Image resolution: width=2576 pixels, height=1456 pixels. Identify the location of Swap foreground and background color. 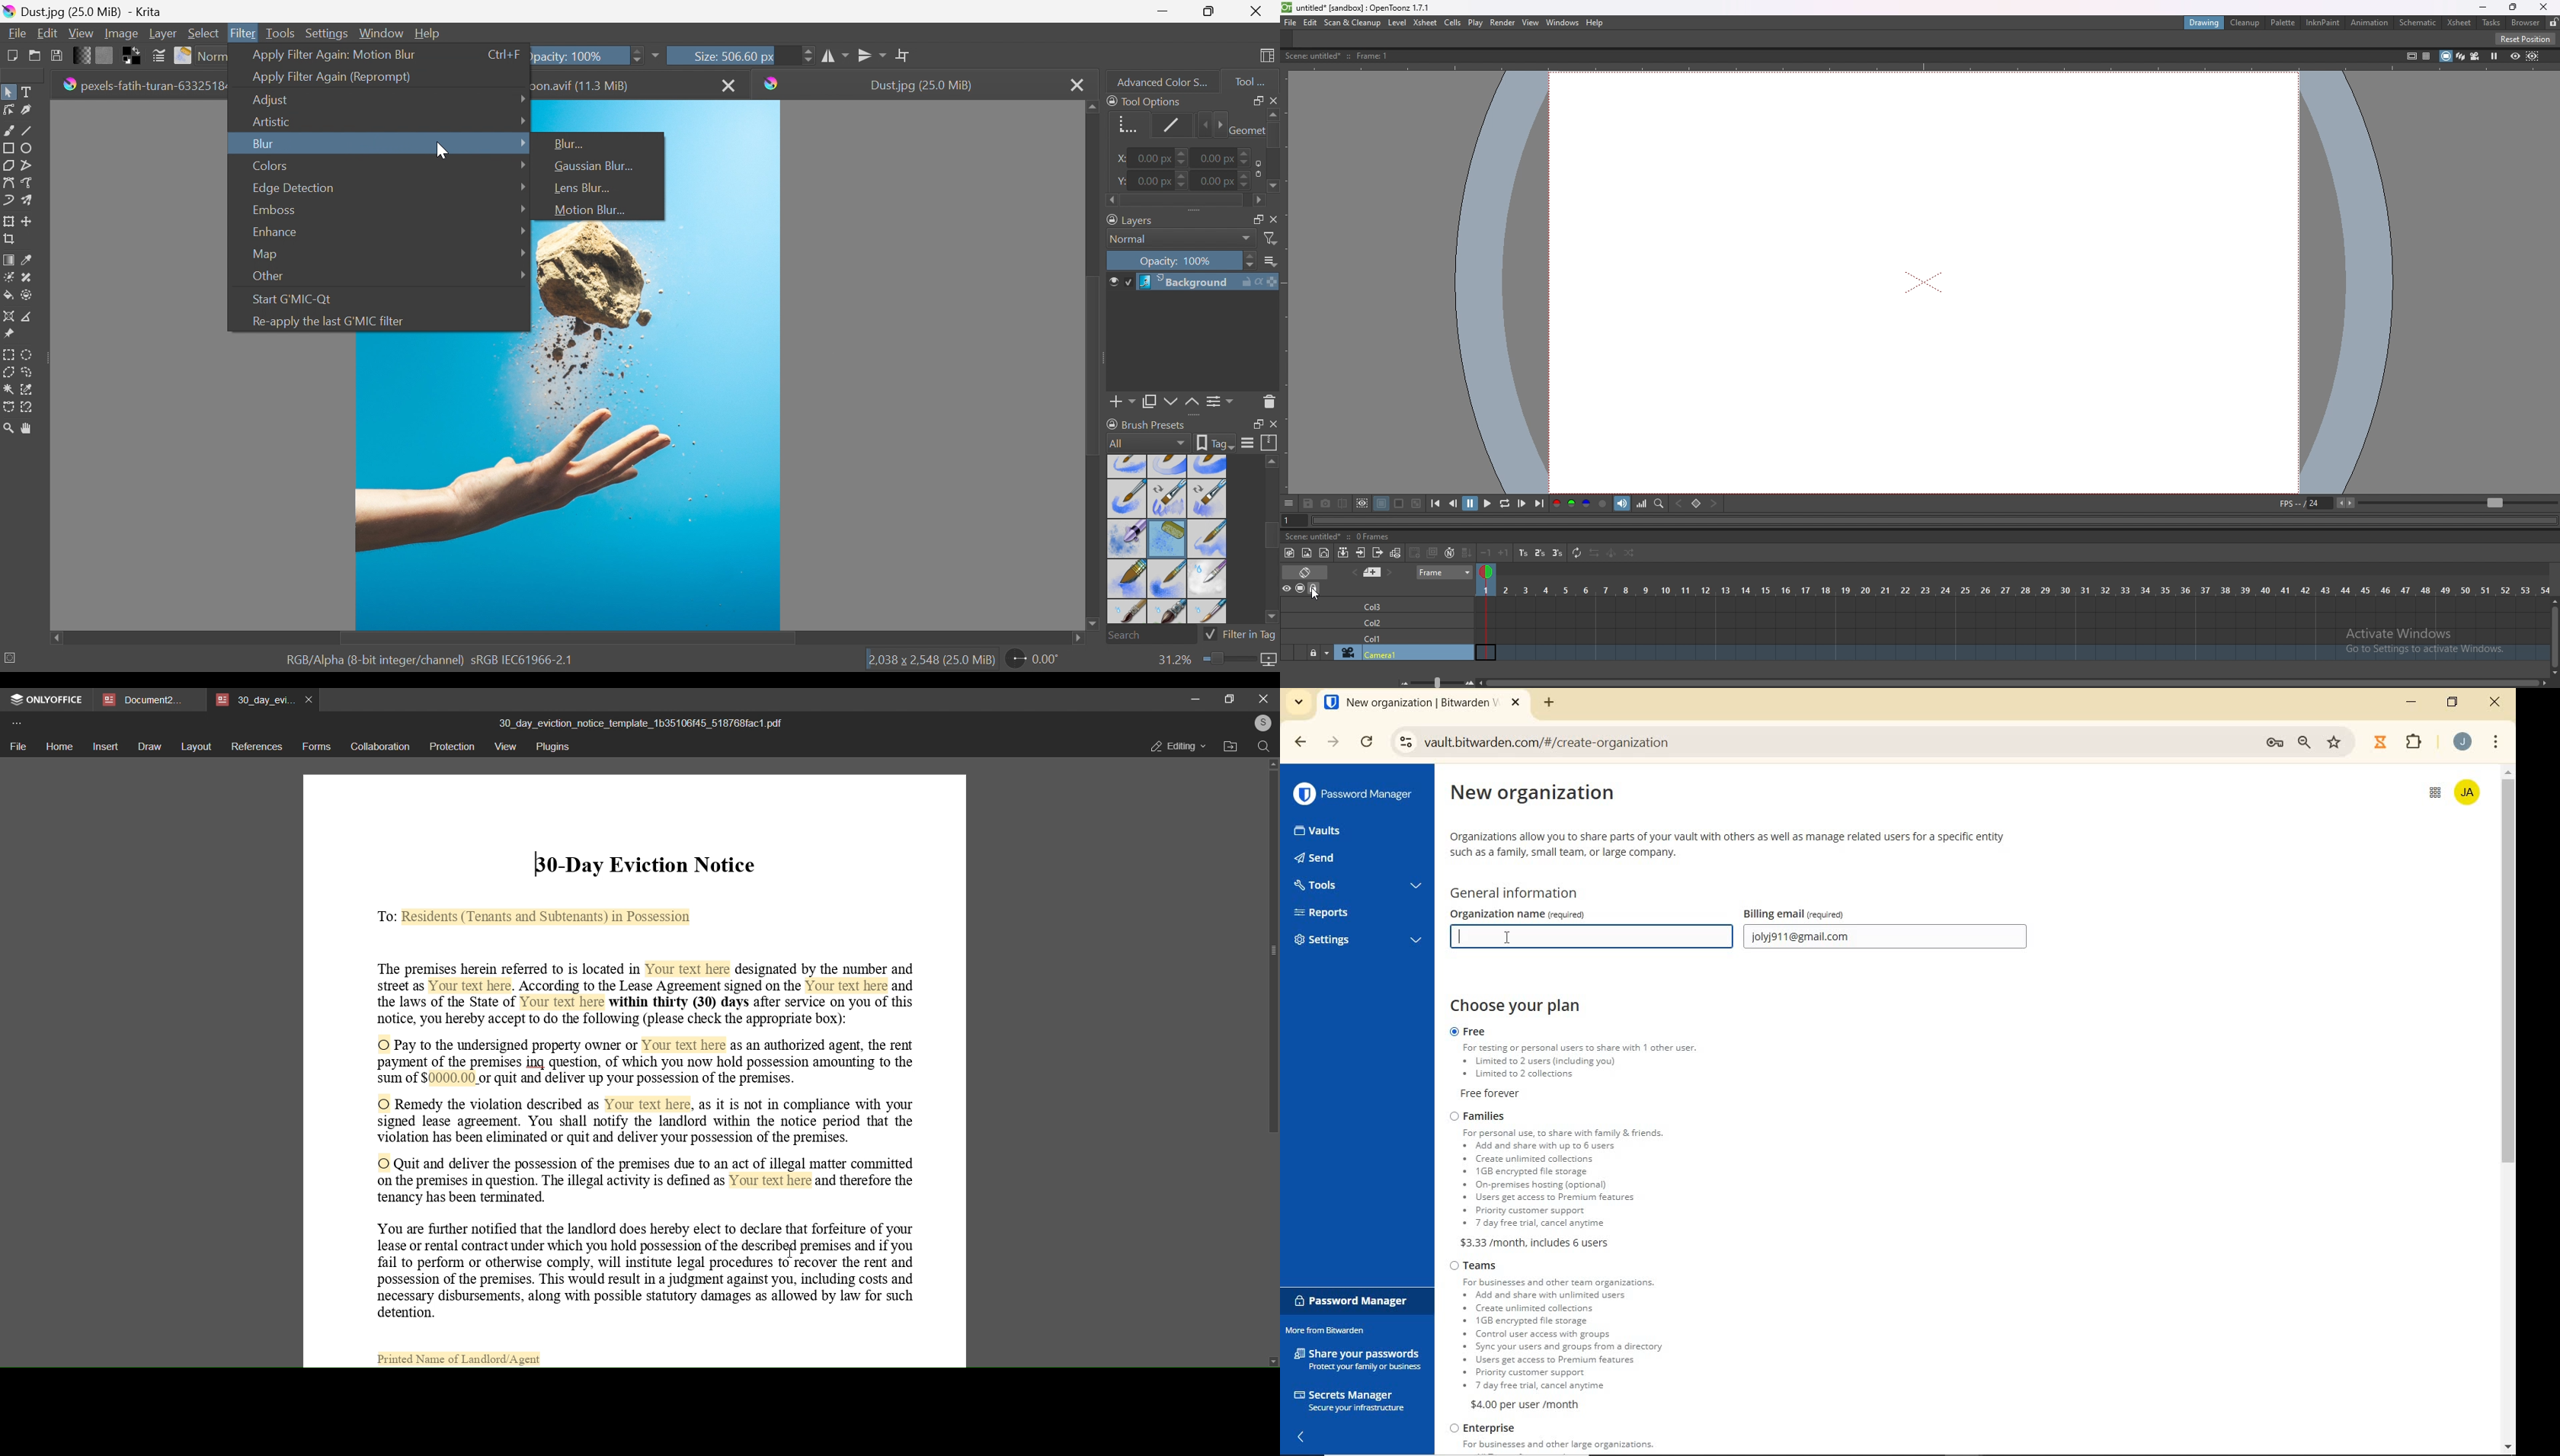
(134, 56).